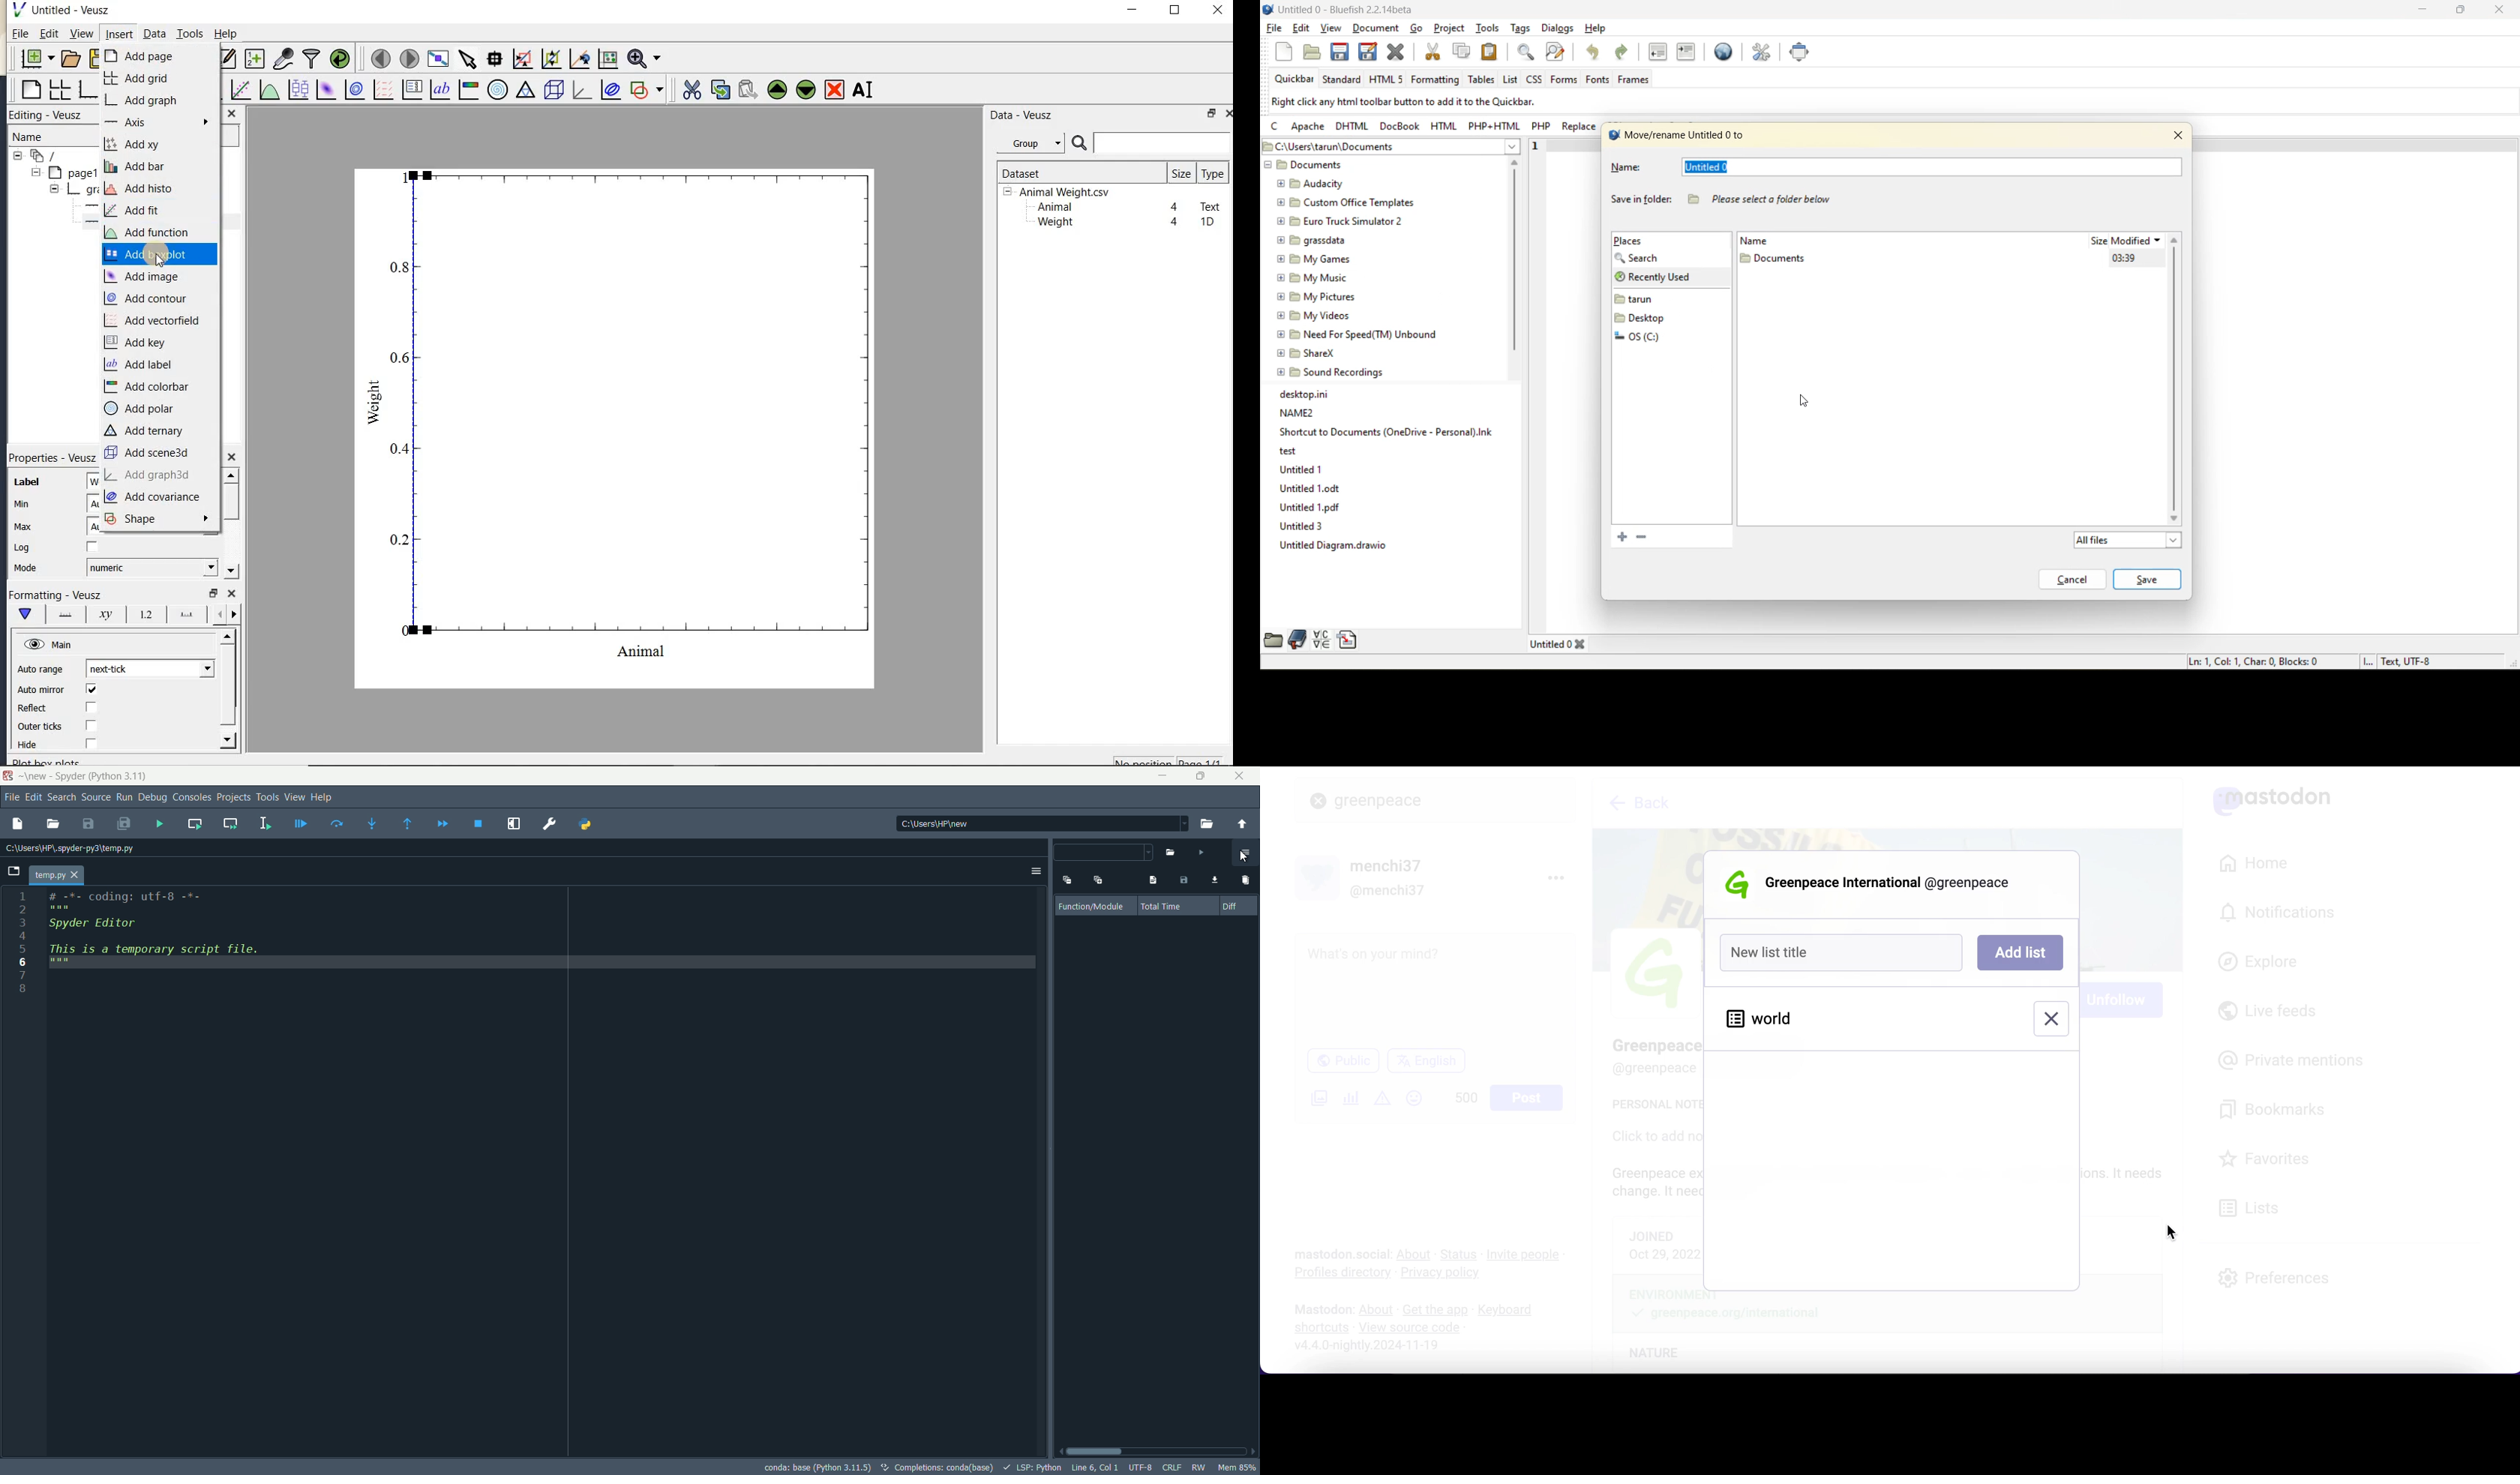 Image resolution: width=2520 pixels, height=1484 pixels. Describe the element at coordinates (58, 875) in the screenshot. I see `temp.py` at that location.